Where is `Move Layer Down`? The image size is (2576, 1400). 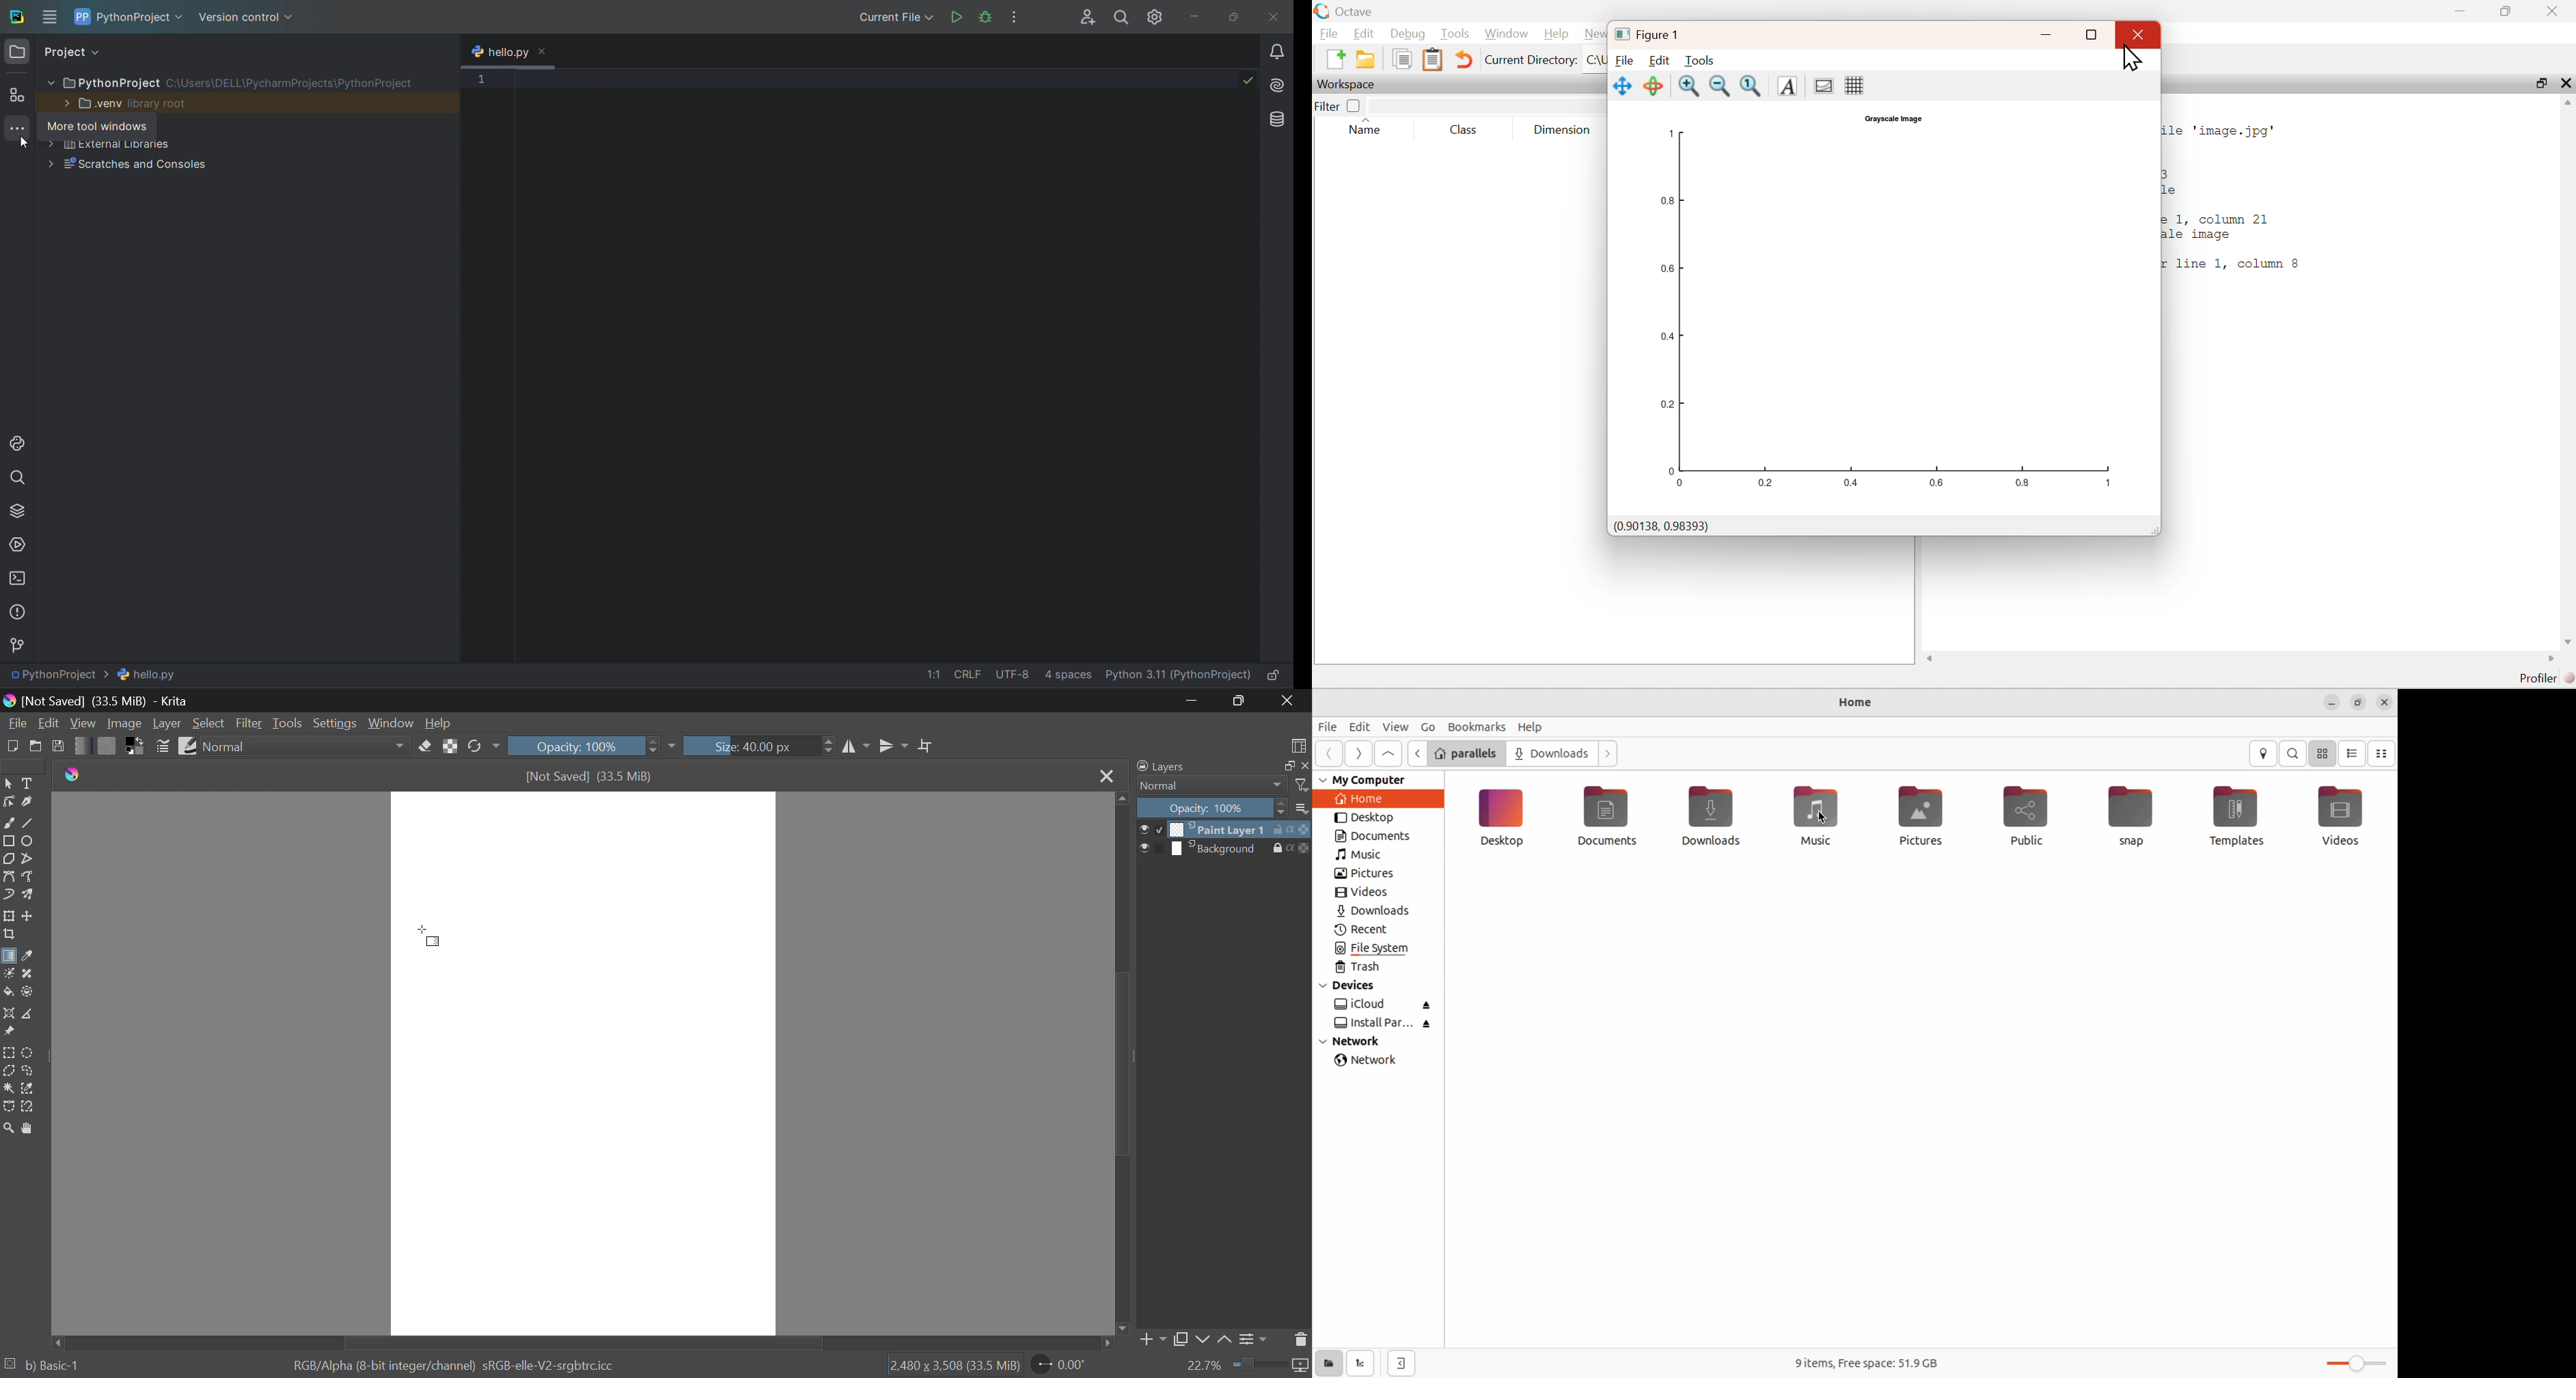 Move Layer Down is located at coordinates (1203, 1340).